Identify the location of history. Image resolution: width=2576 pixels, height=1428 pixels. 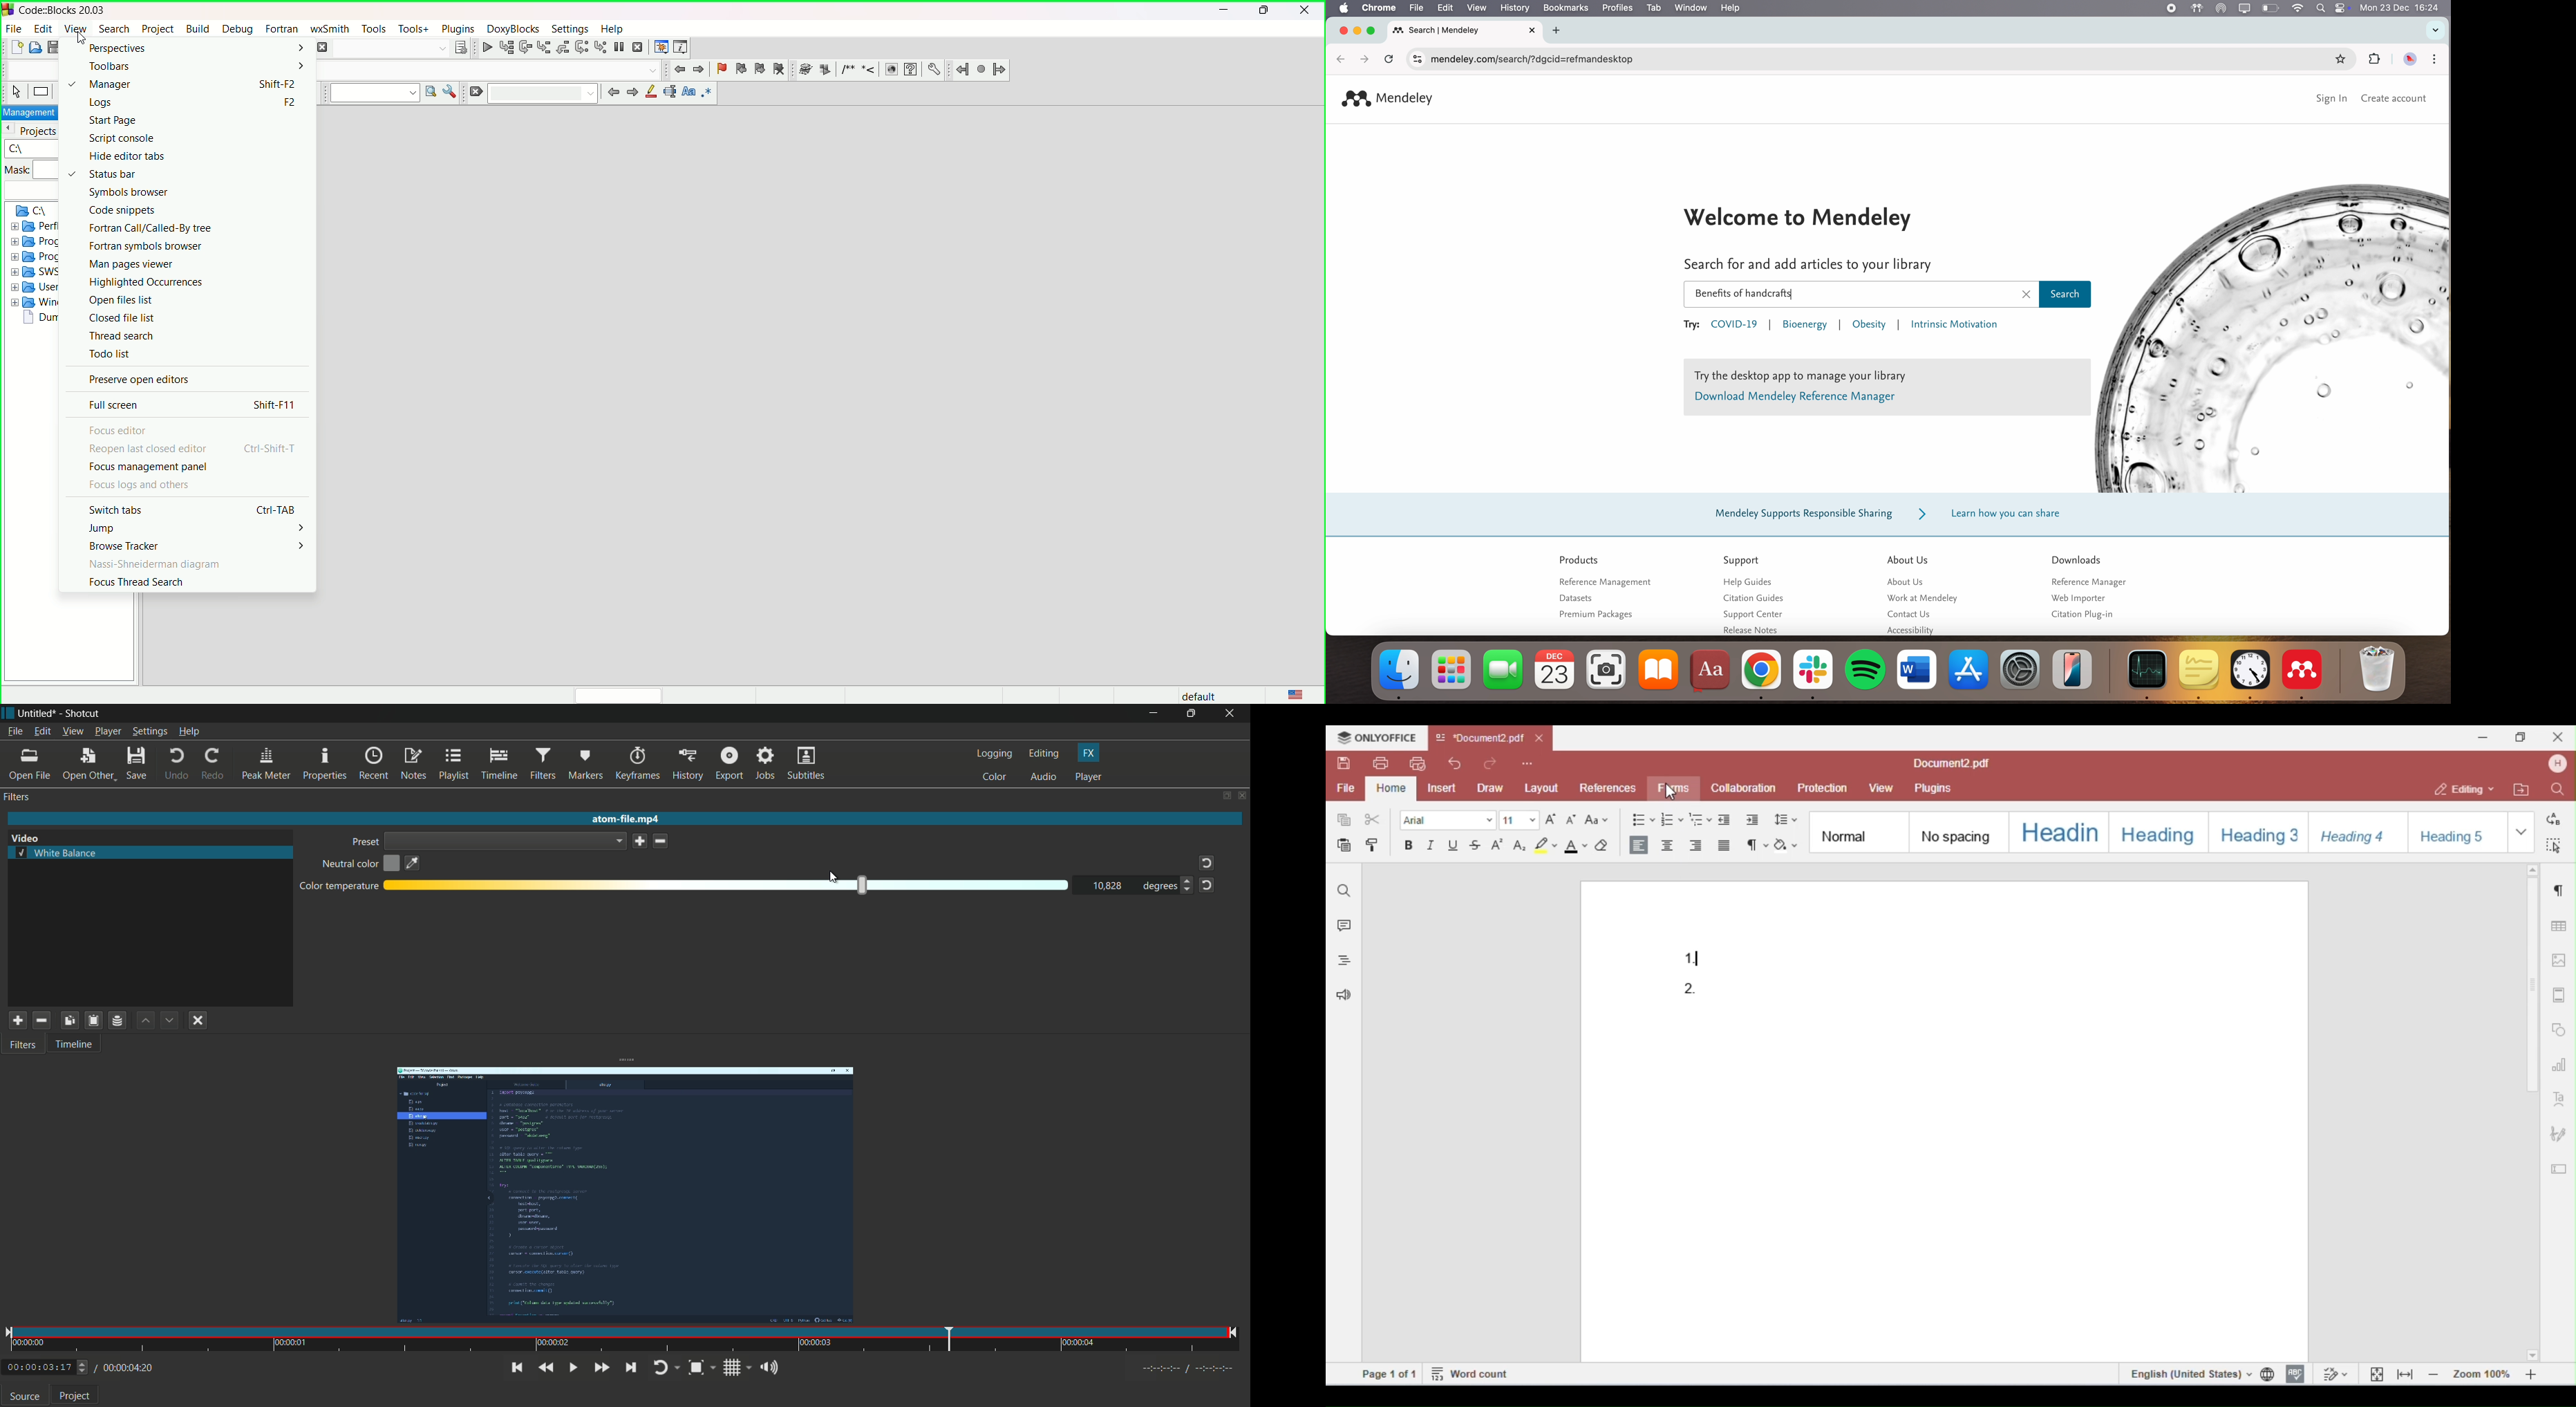
(689, 762).